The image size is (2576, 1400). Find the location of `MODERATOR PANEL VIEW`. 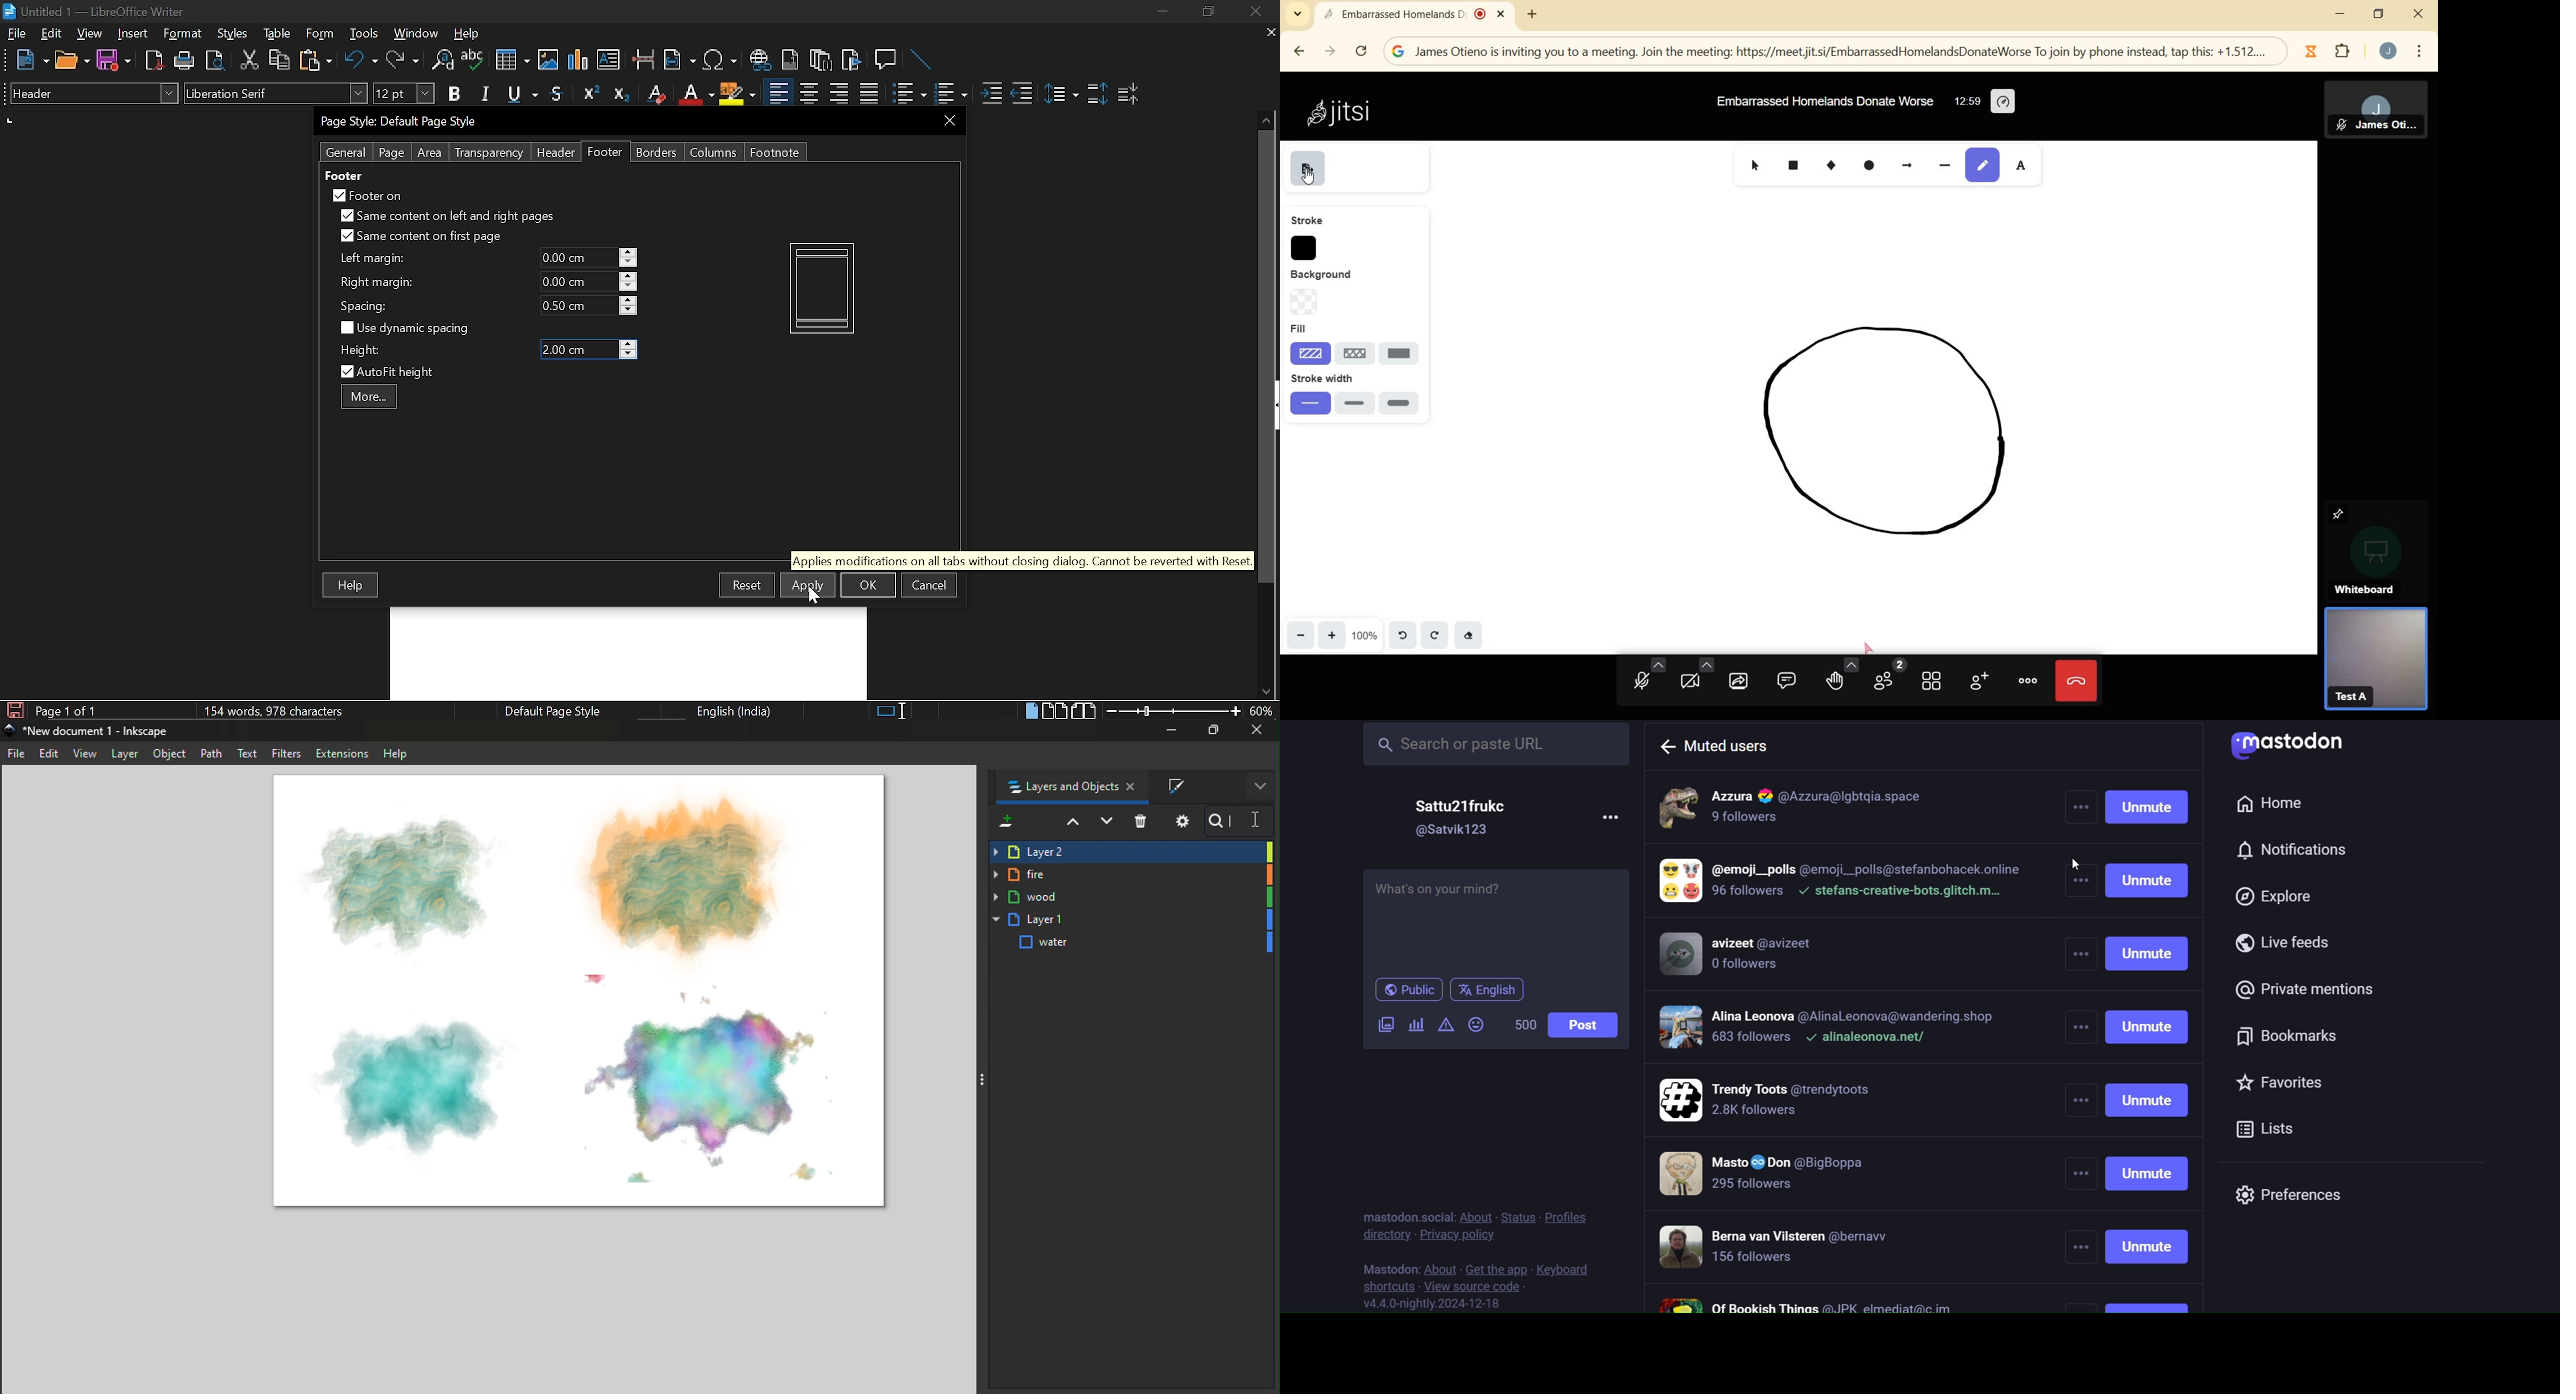

MODERATOR PANEL VIEW is located at coordinates (2382, 110).